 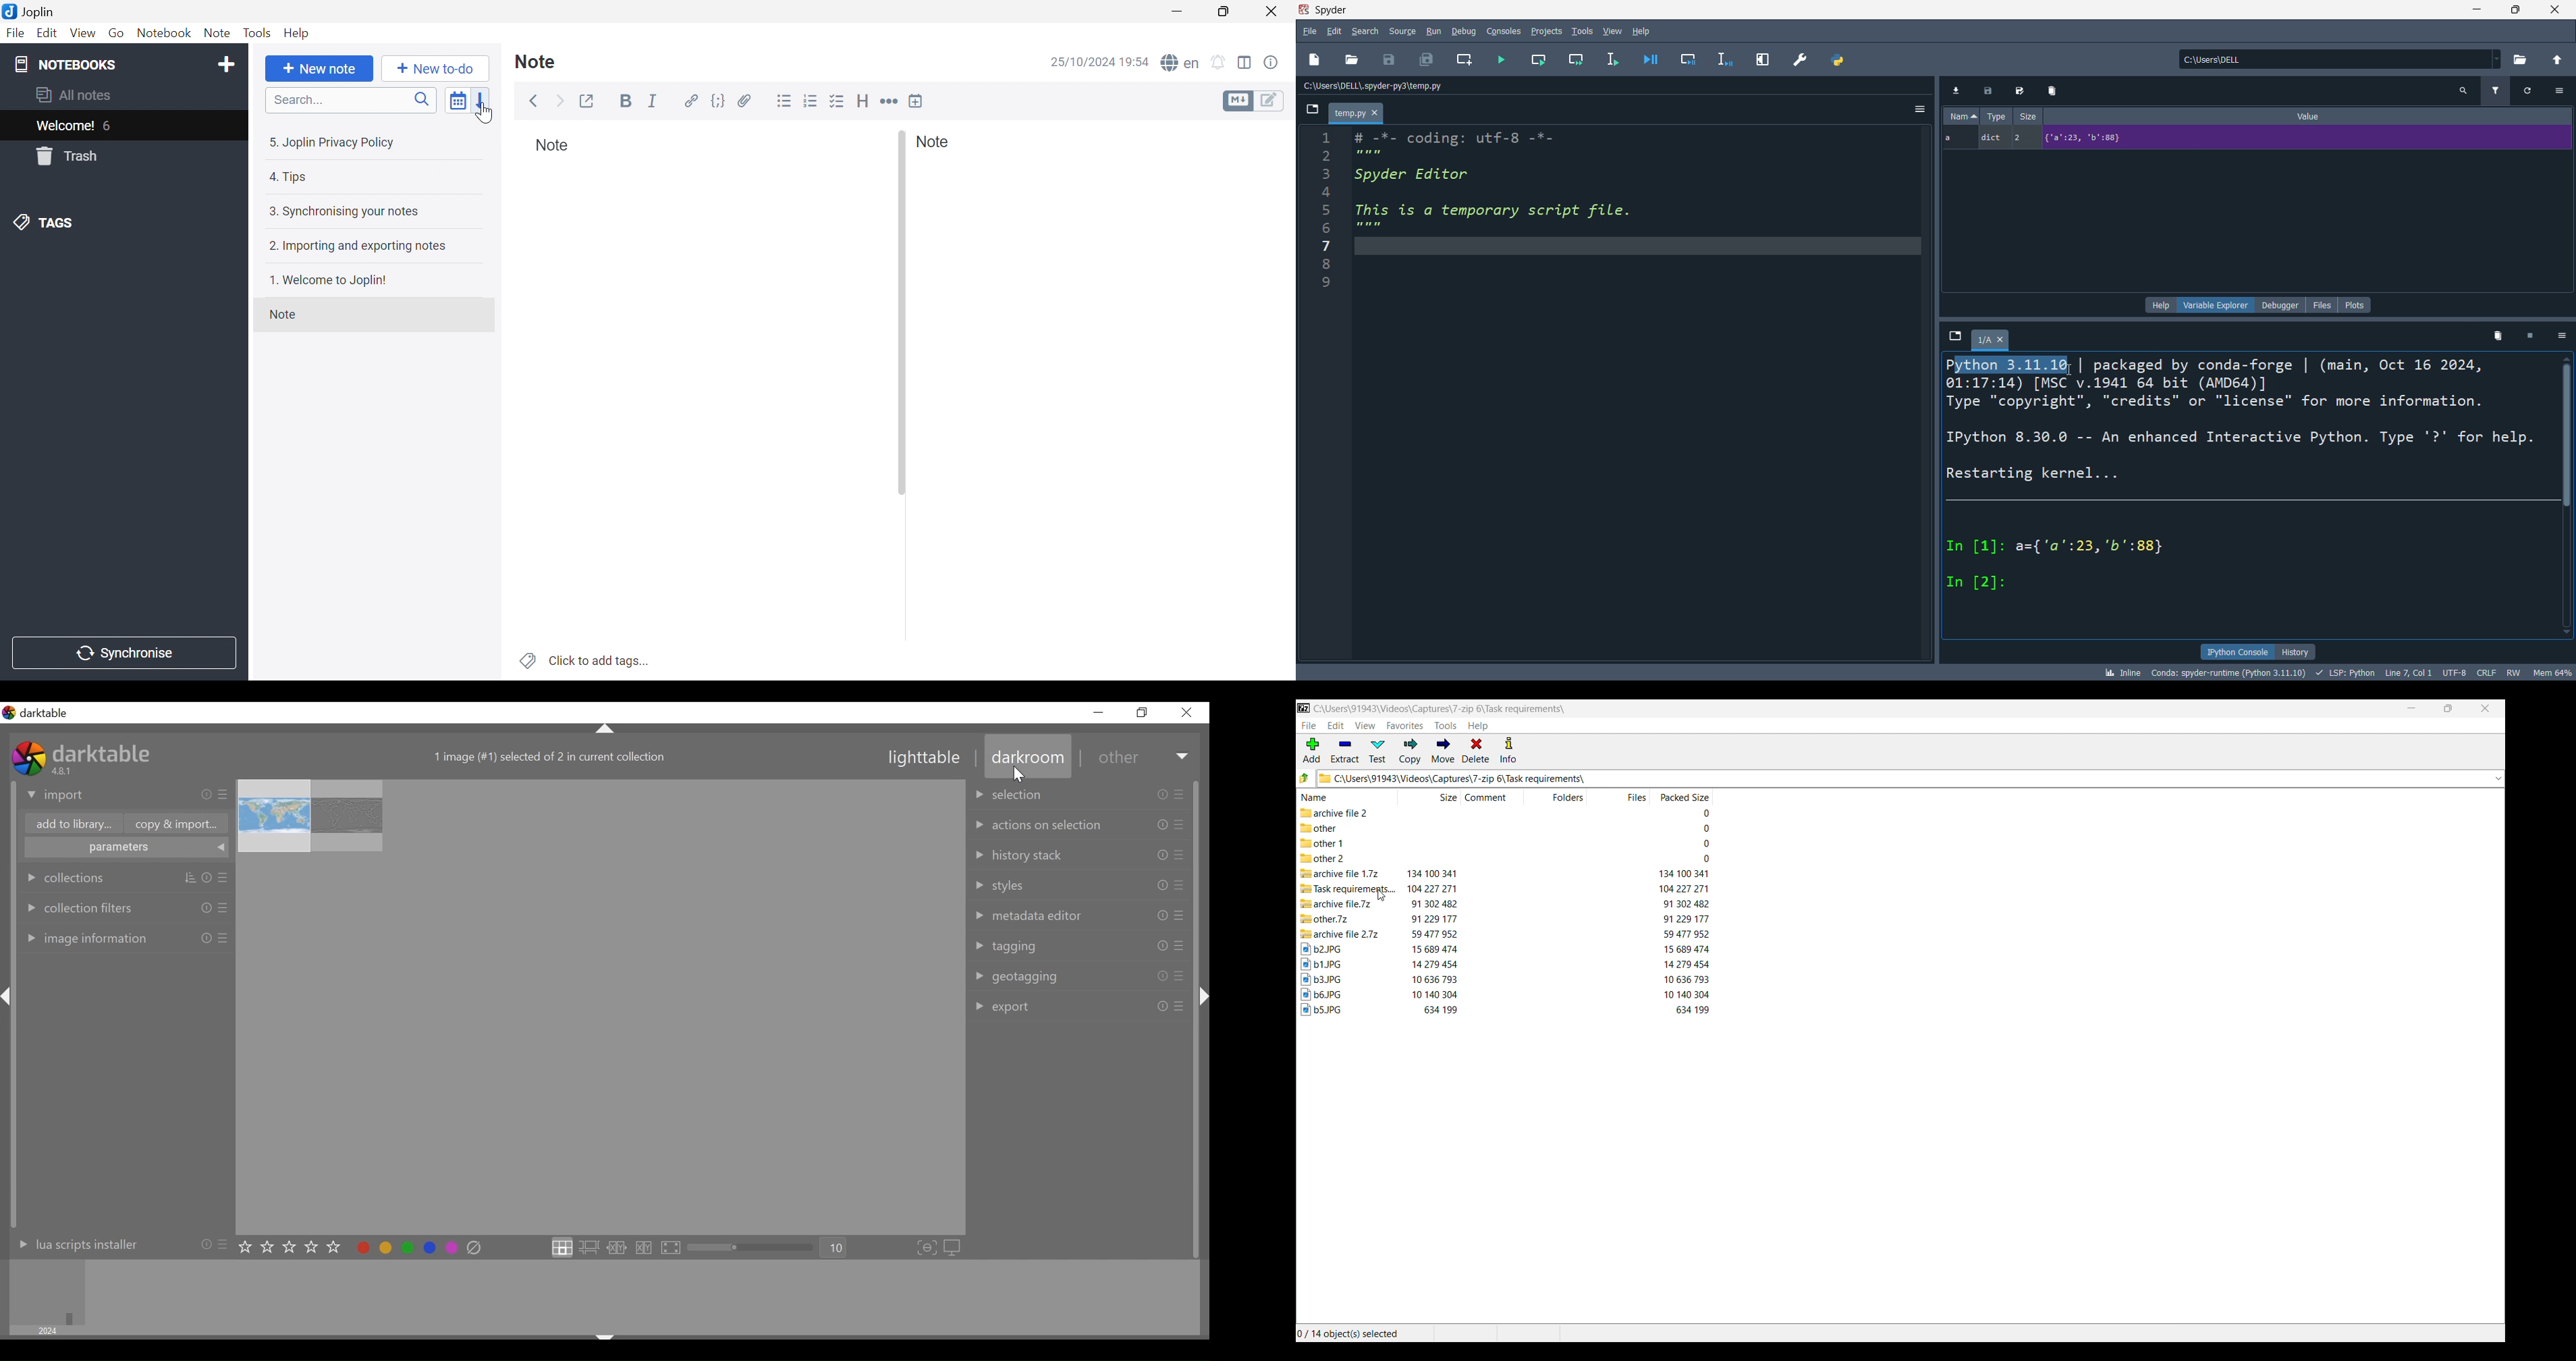 What do you see at coordinates (527, 660) in the screenshot?
I see `Tags` at bounding box center [527, 660].